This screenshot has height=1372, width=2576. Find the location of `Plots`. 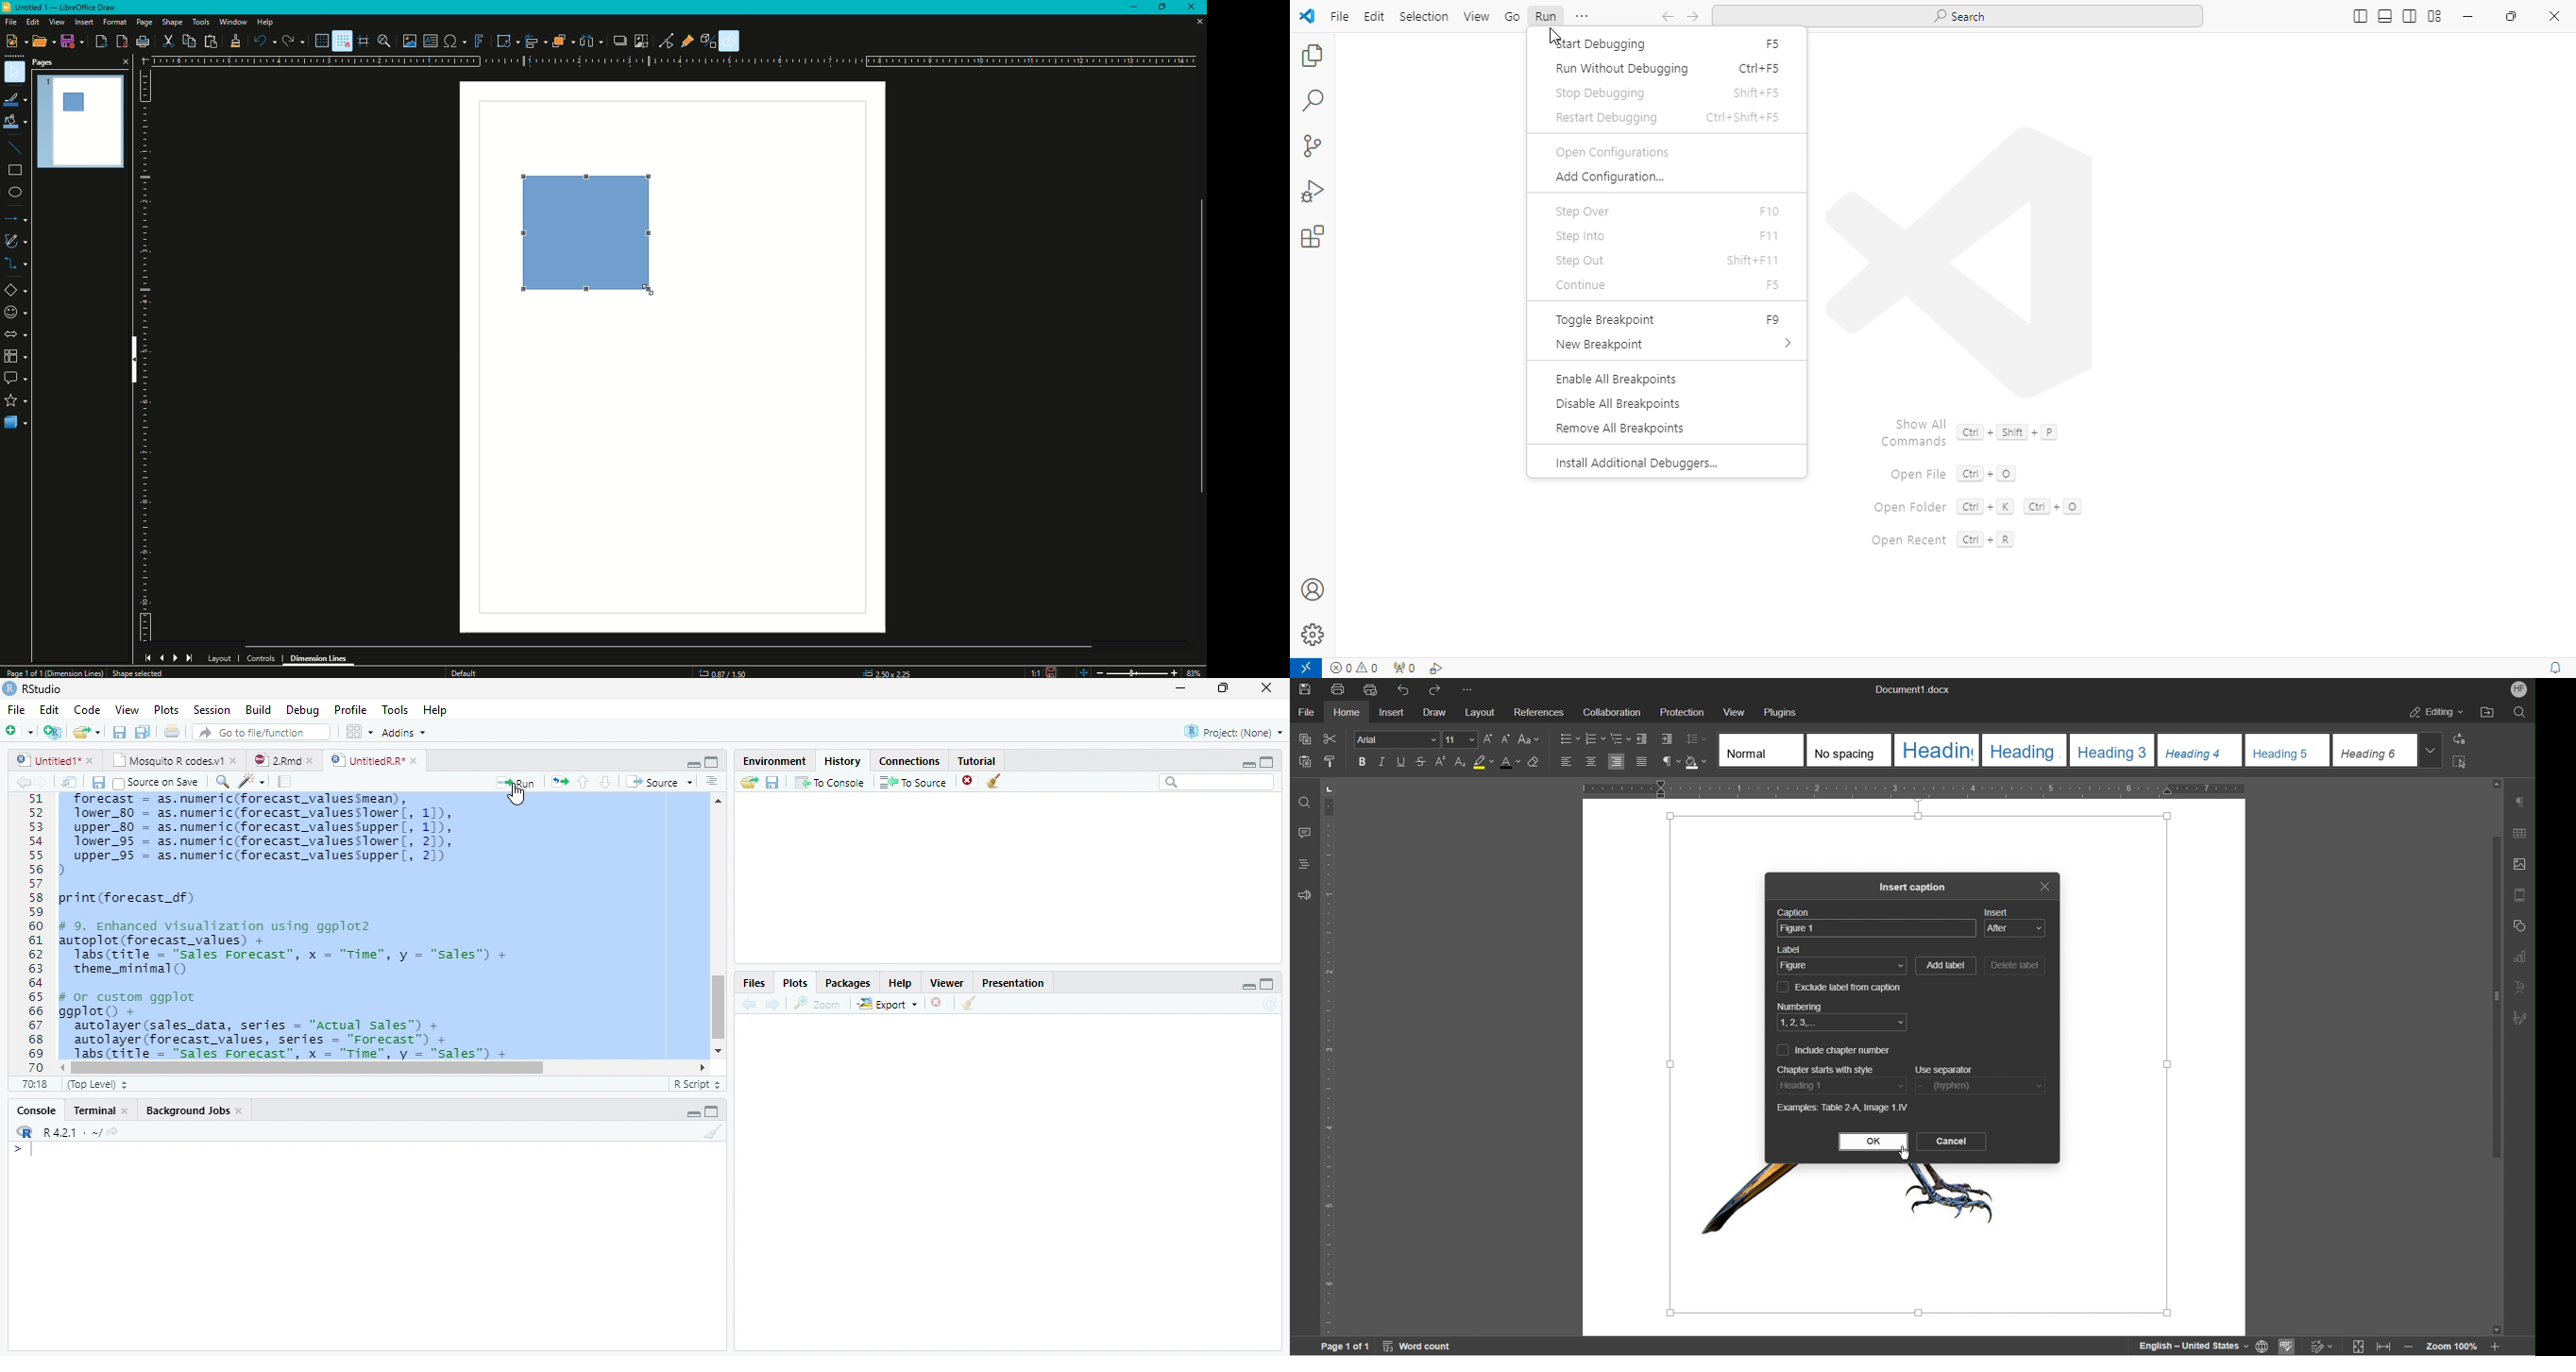

Plots is located at coordinates (796, 983).